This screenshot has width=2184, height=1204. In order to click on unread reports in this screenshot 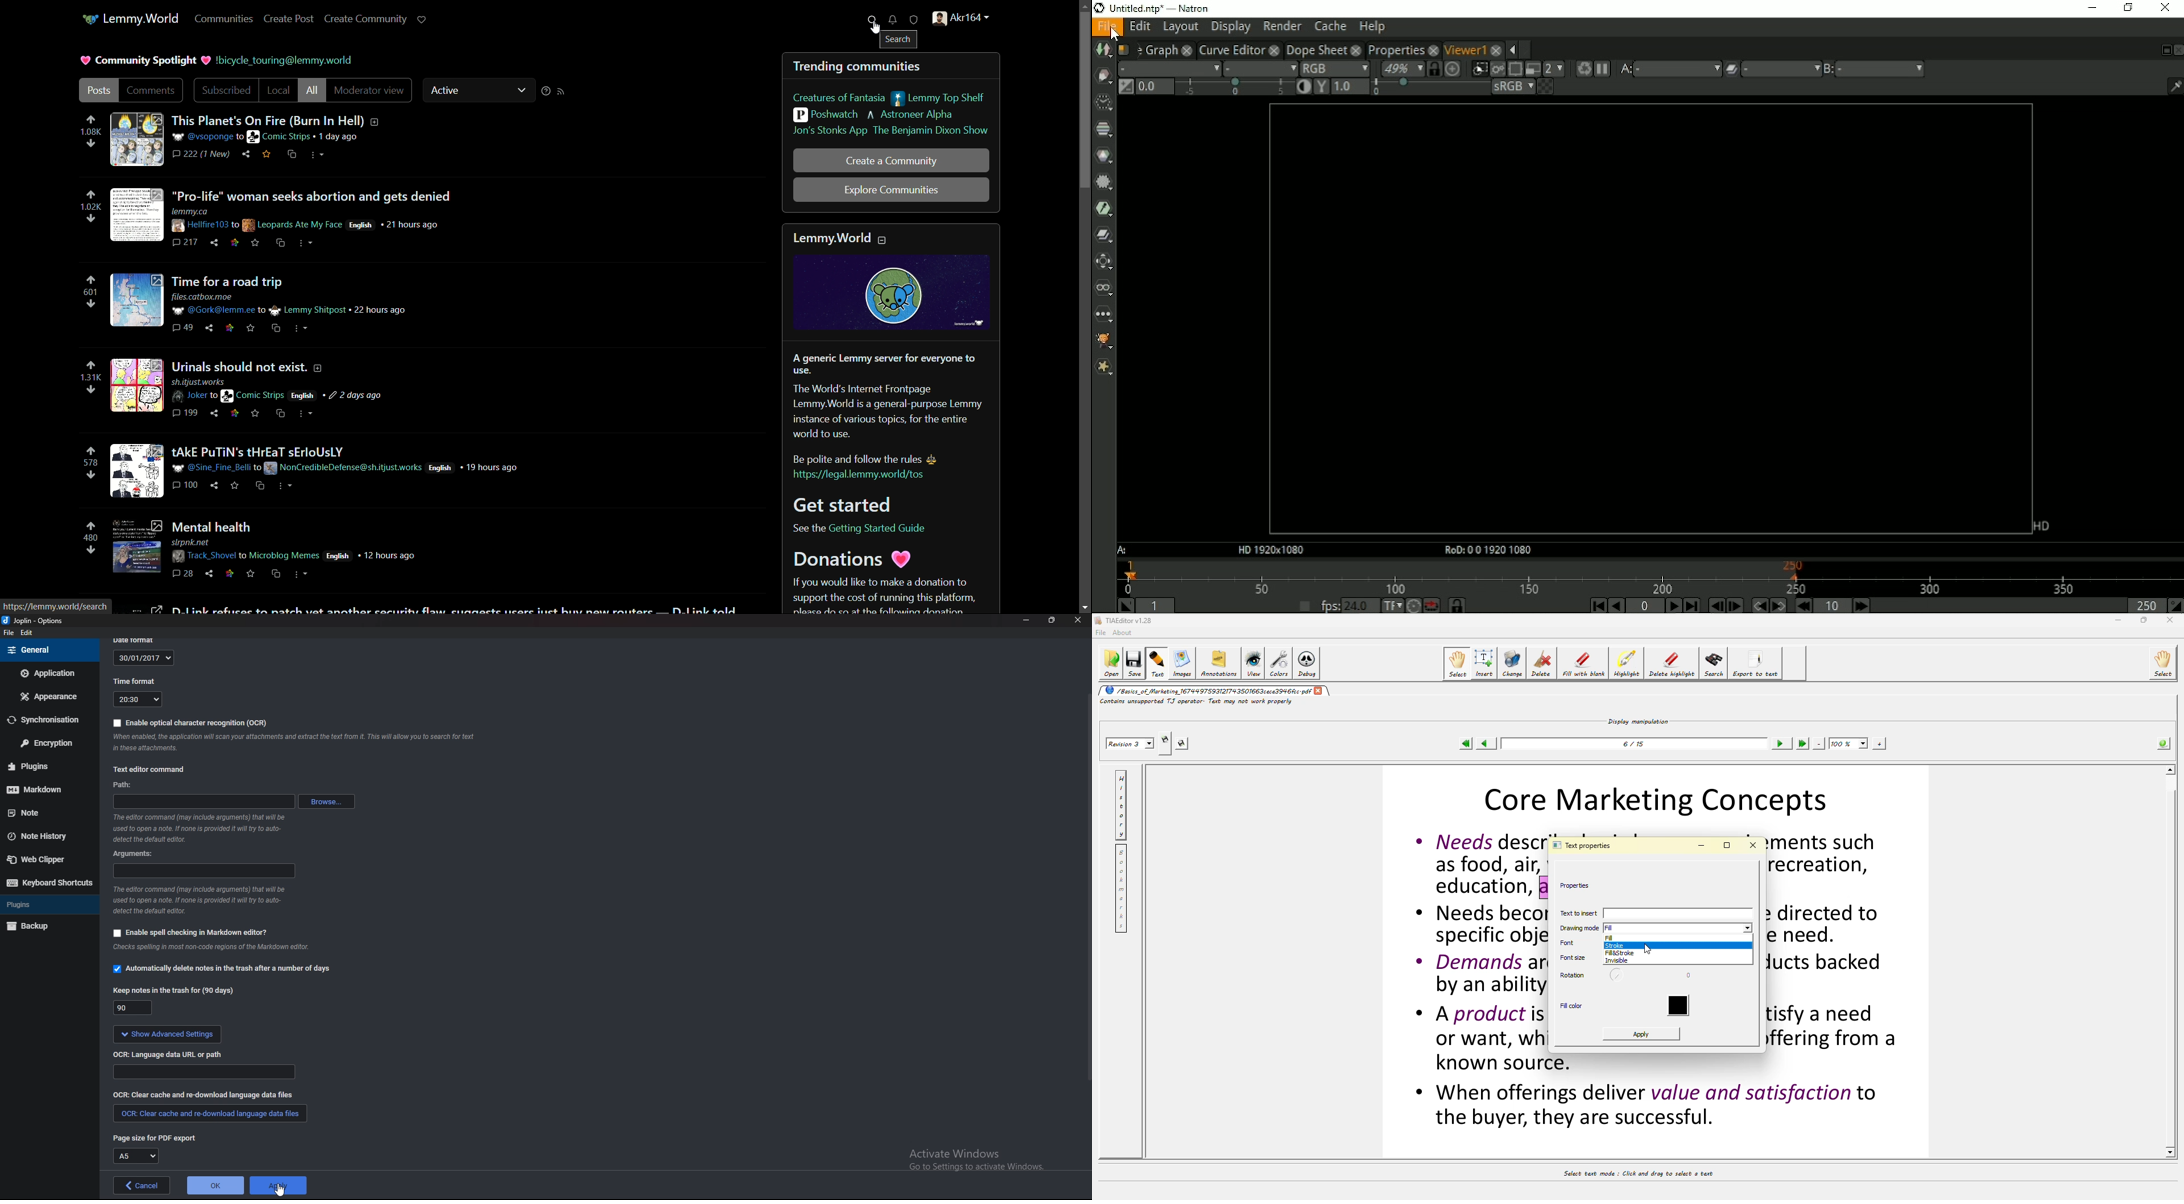, I will do `click(913, 20)`.